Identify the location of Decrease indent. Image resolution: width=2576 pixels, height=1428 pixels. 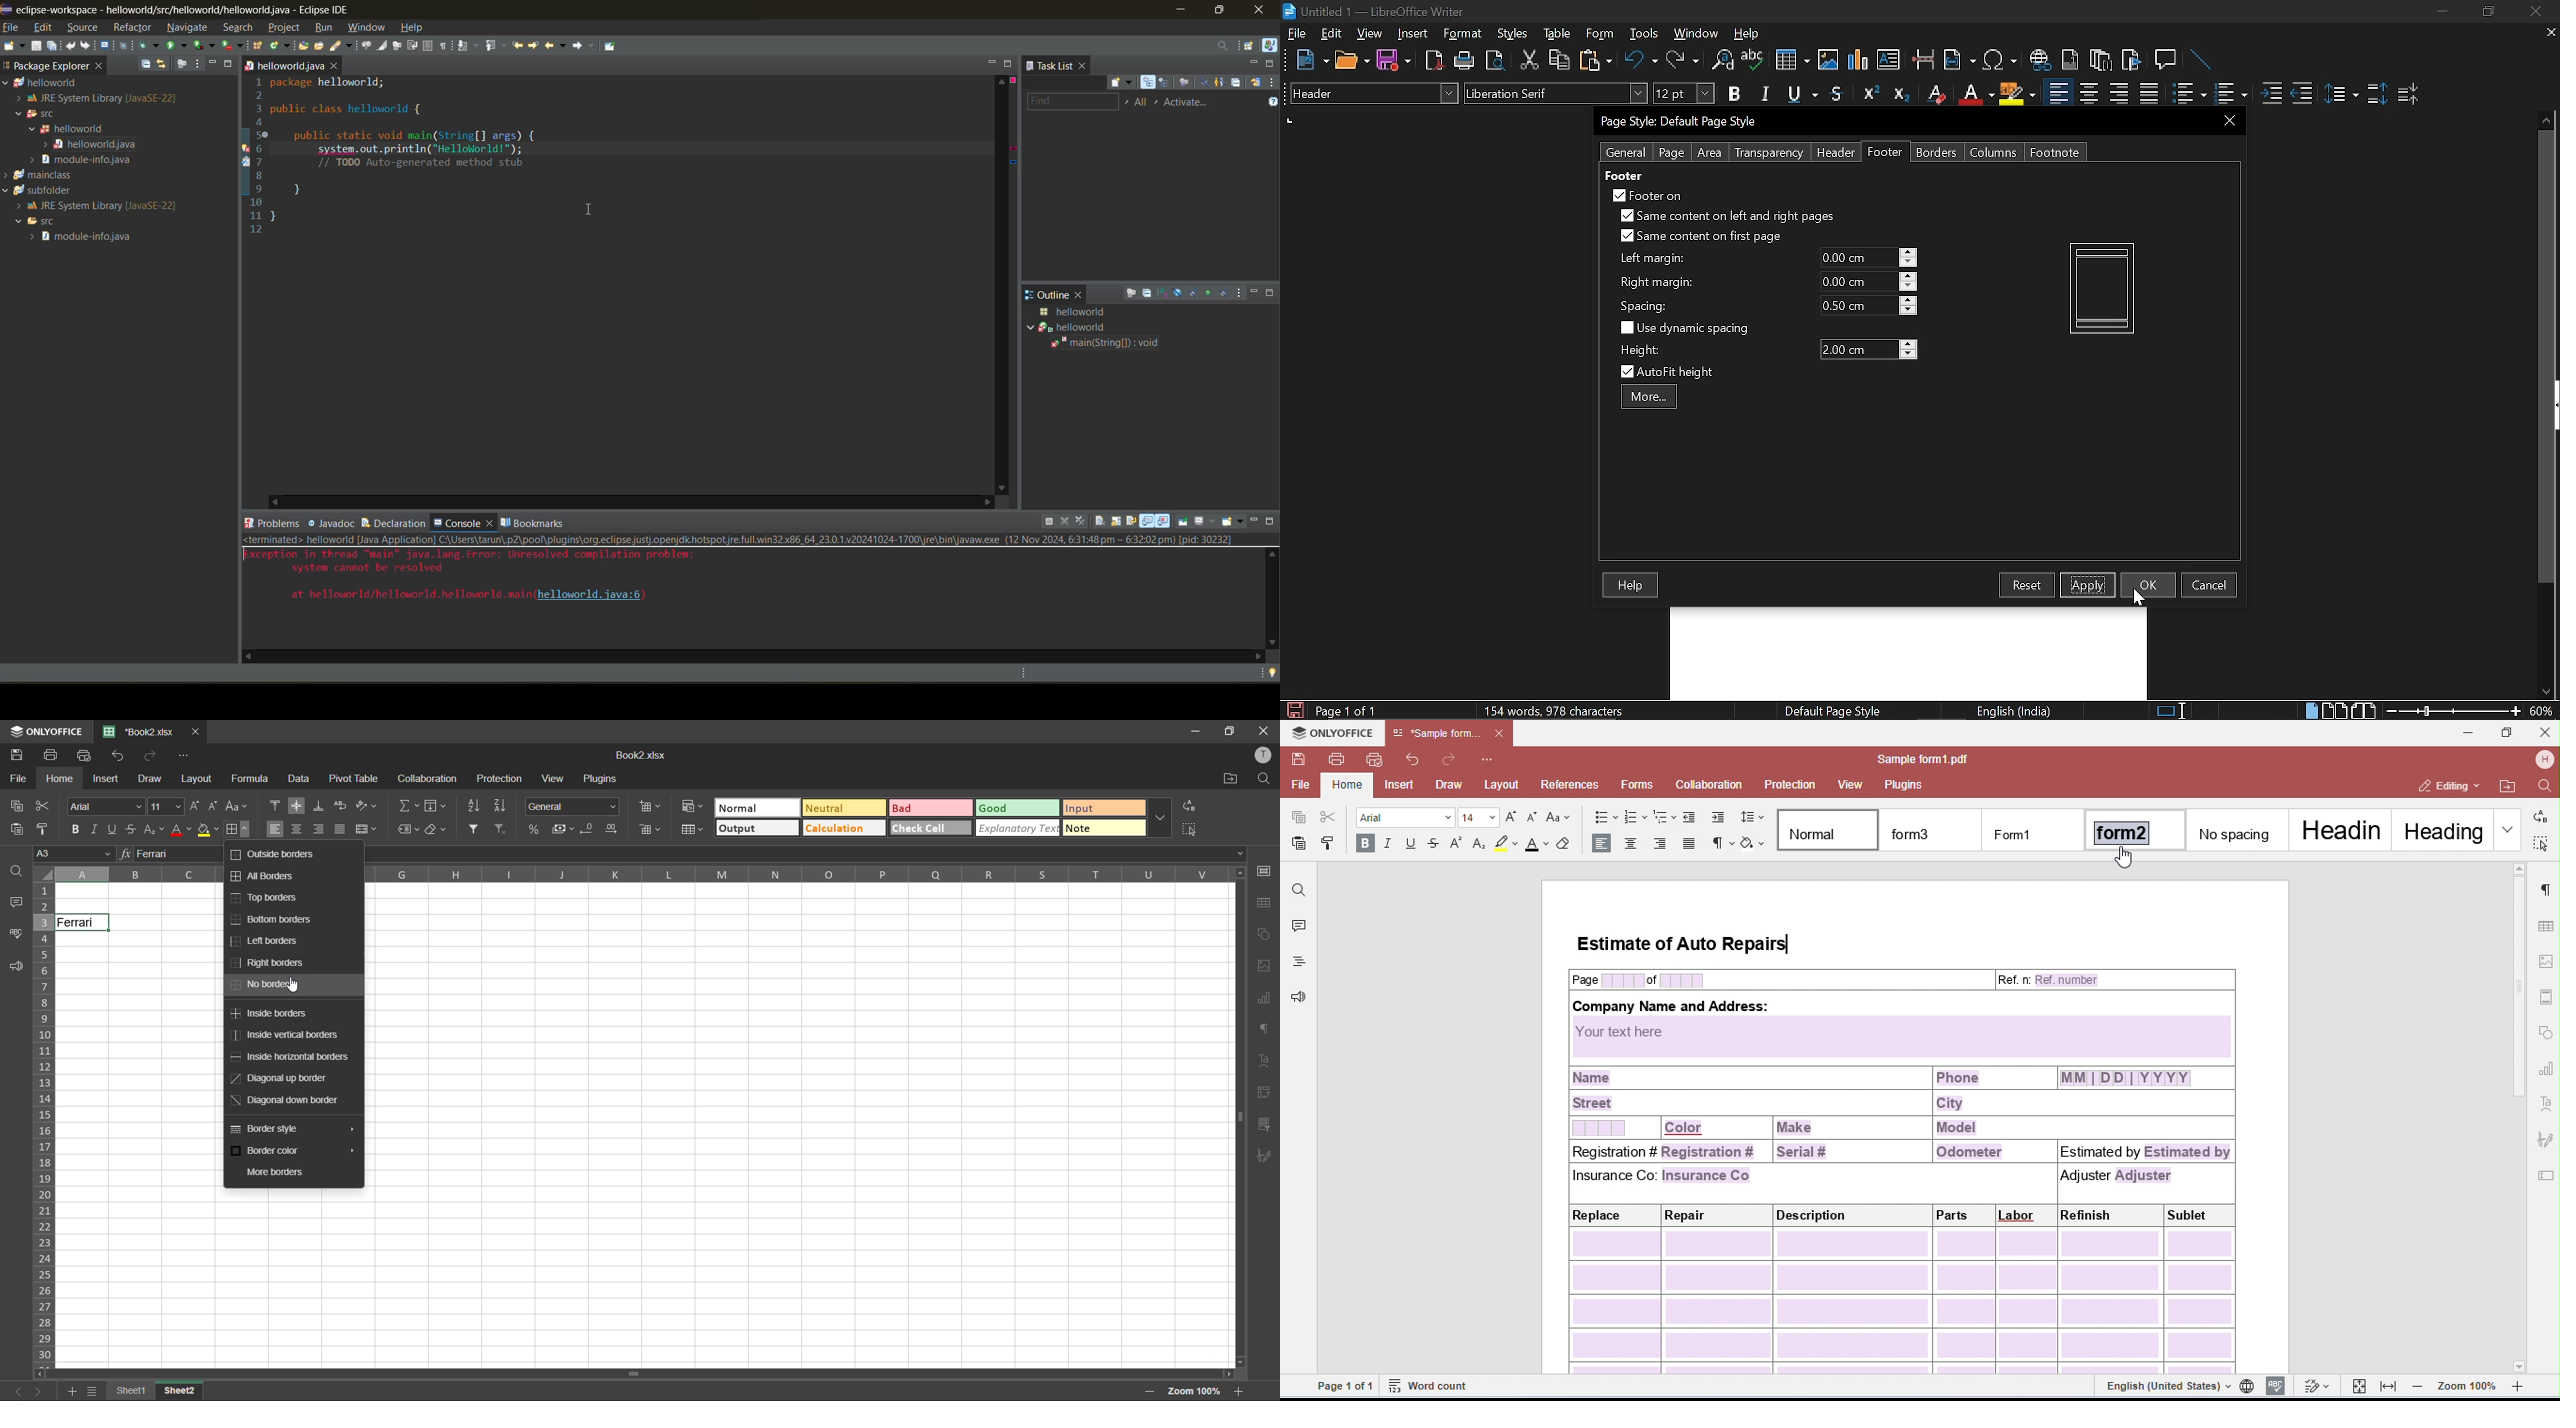
(2302, 93).